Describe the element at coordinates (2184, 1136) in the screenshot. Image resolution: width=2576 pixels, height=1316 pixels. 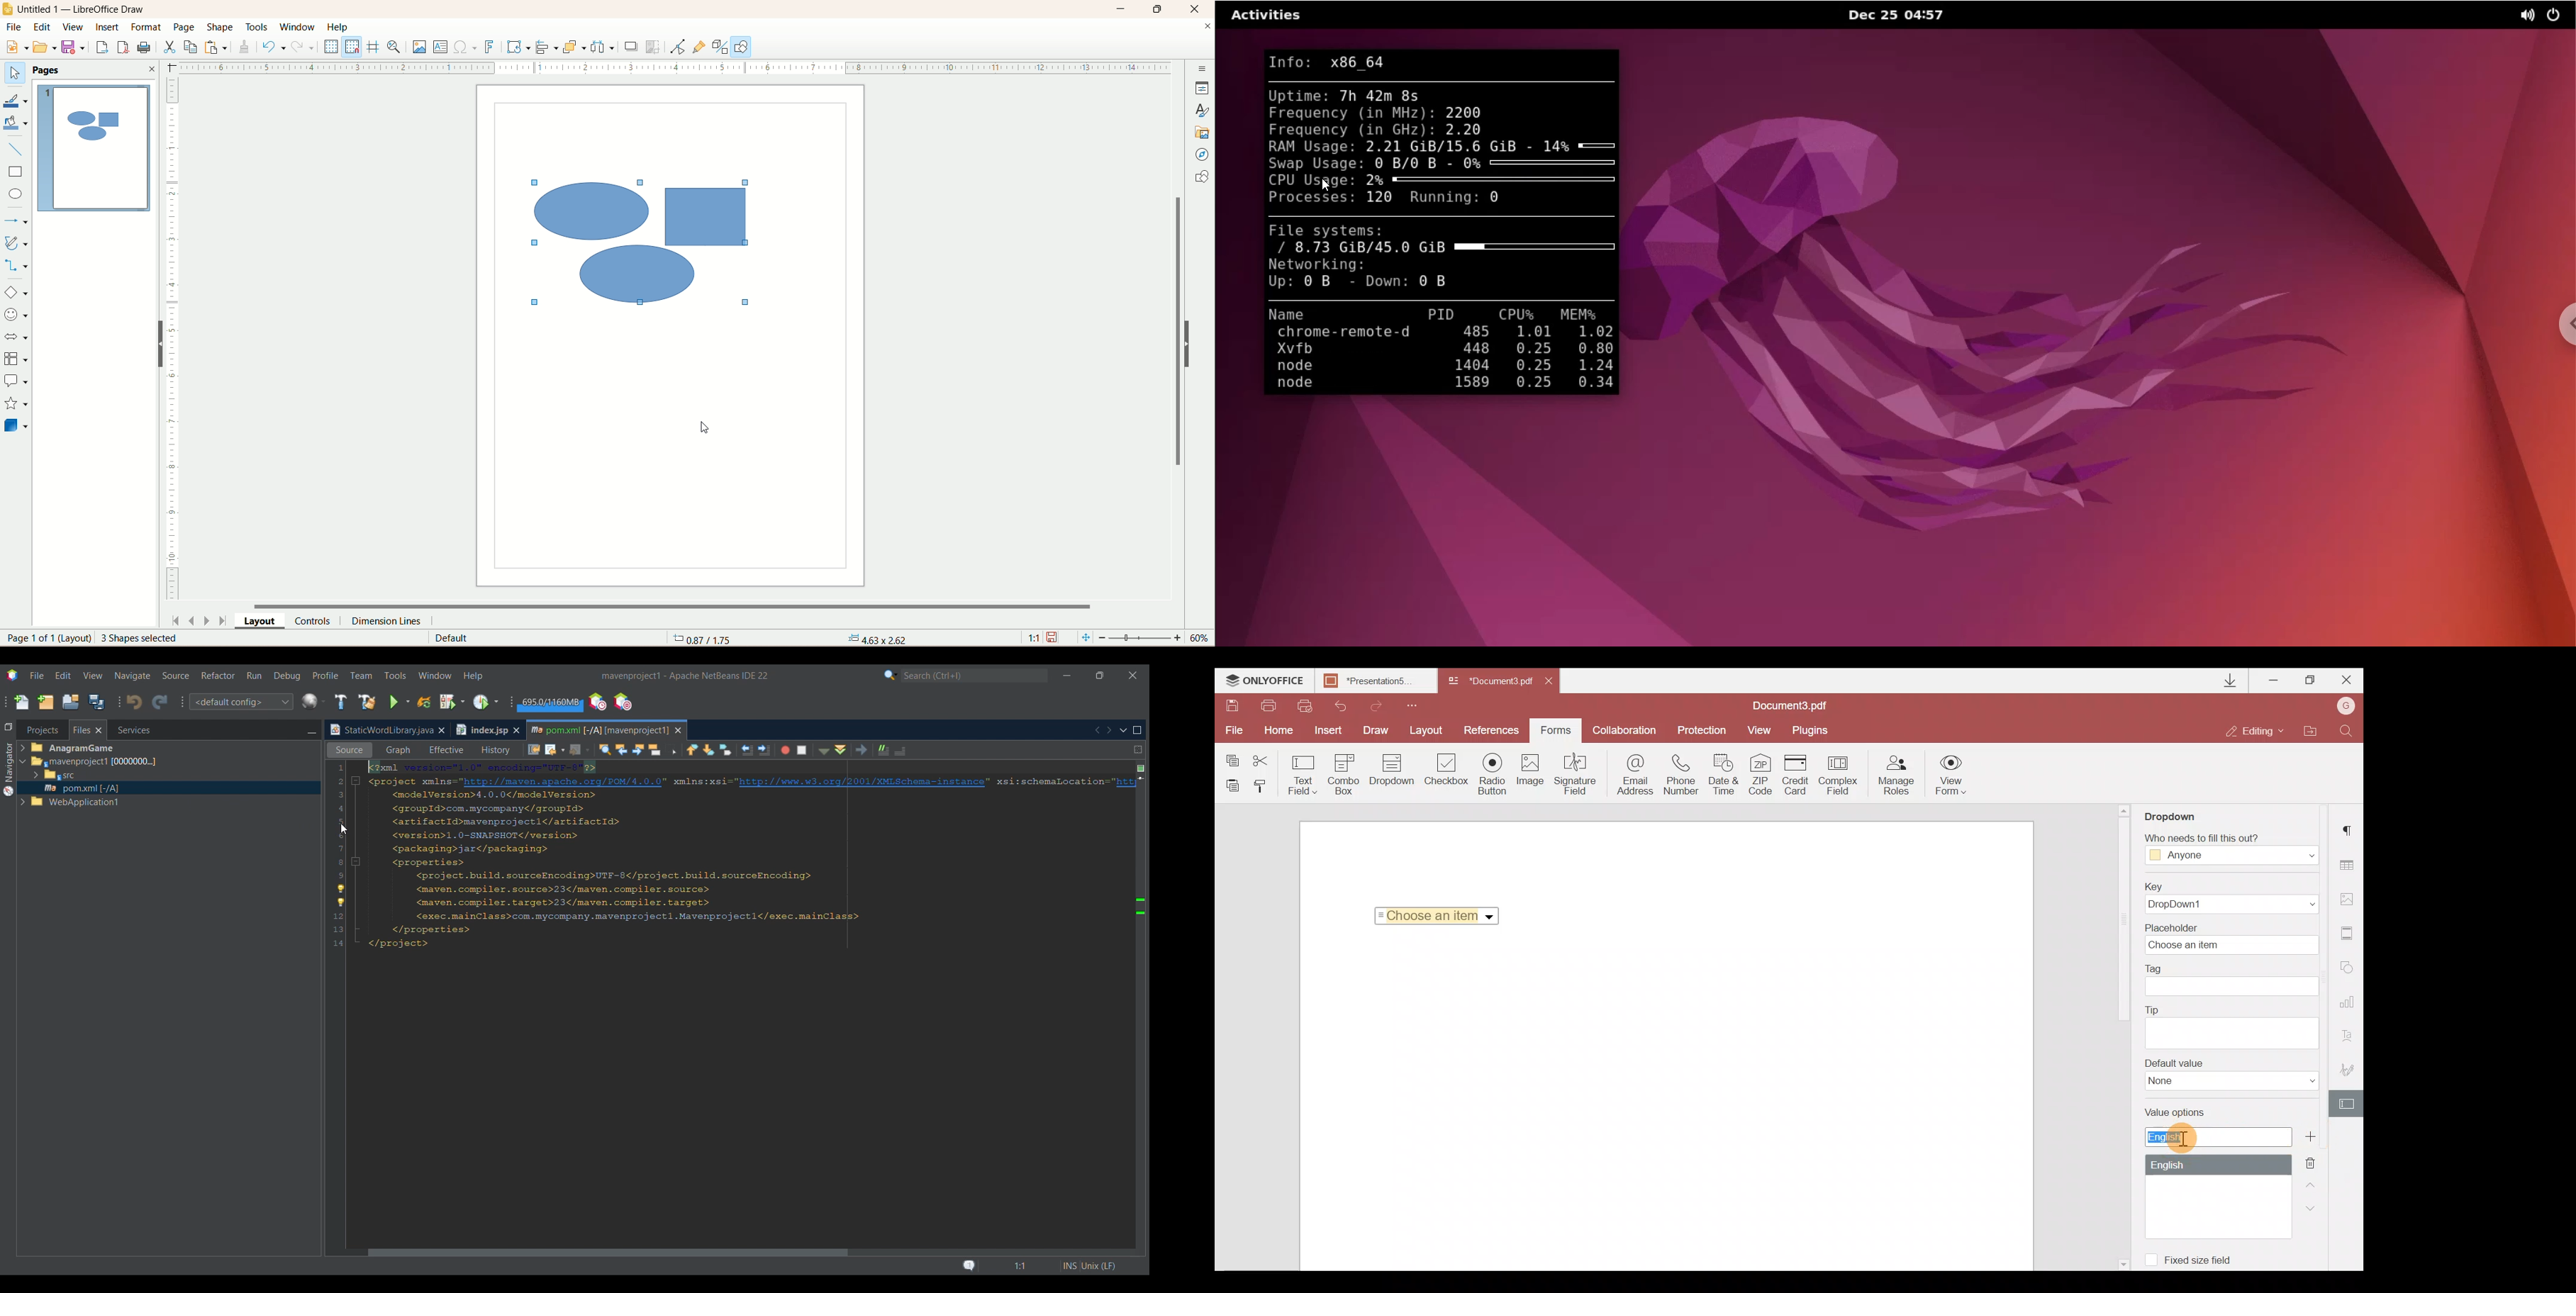
I see `Cursor` at that location.